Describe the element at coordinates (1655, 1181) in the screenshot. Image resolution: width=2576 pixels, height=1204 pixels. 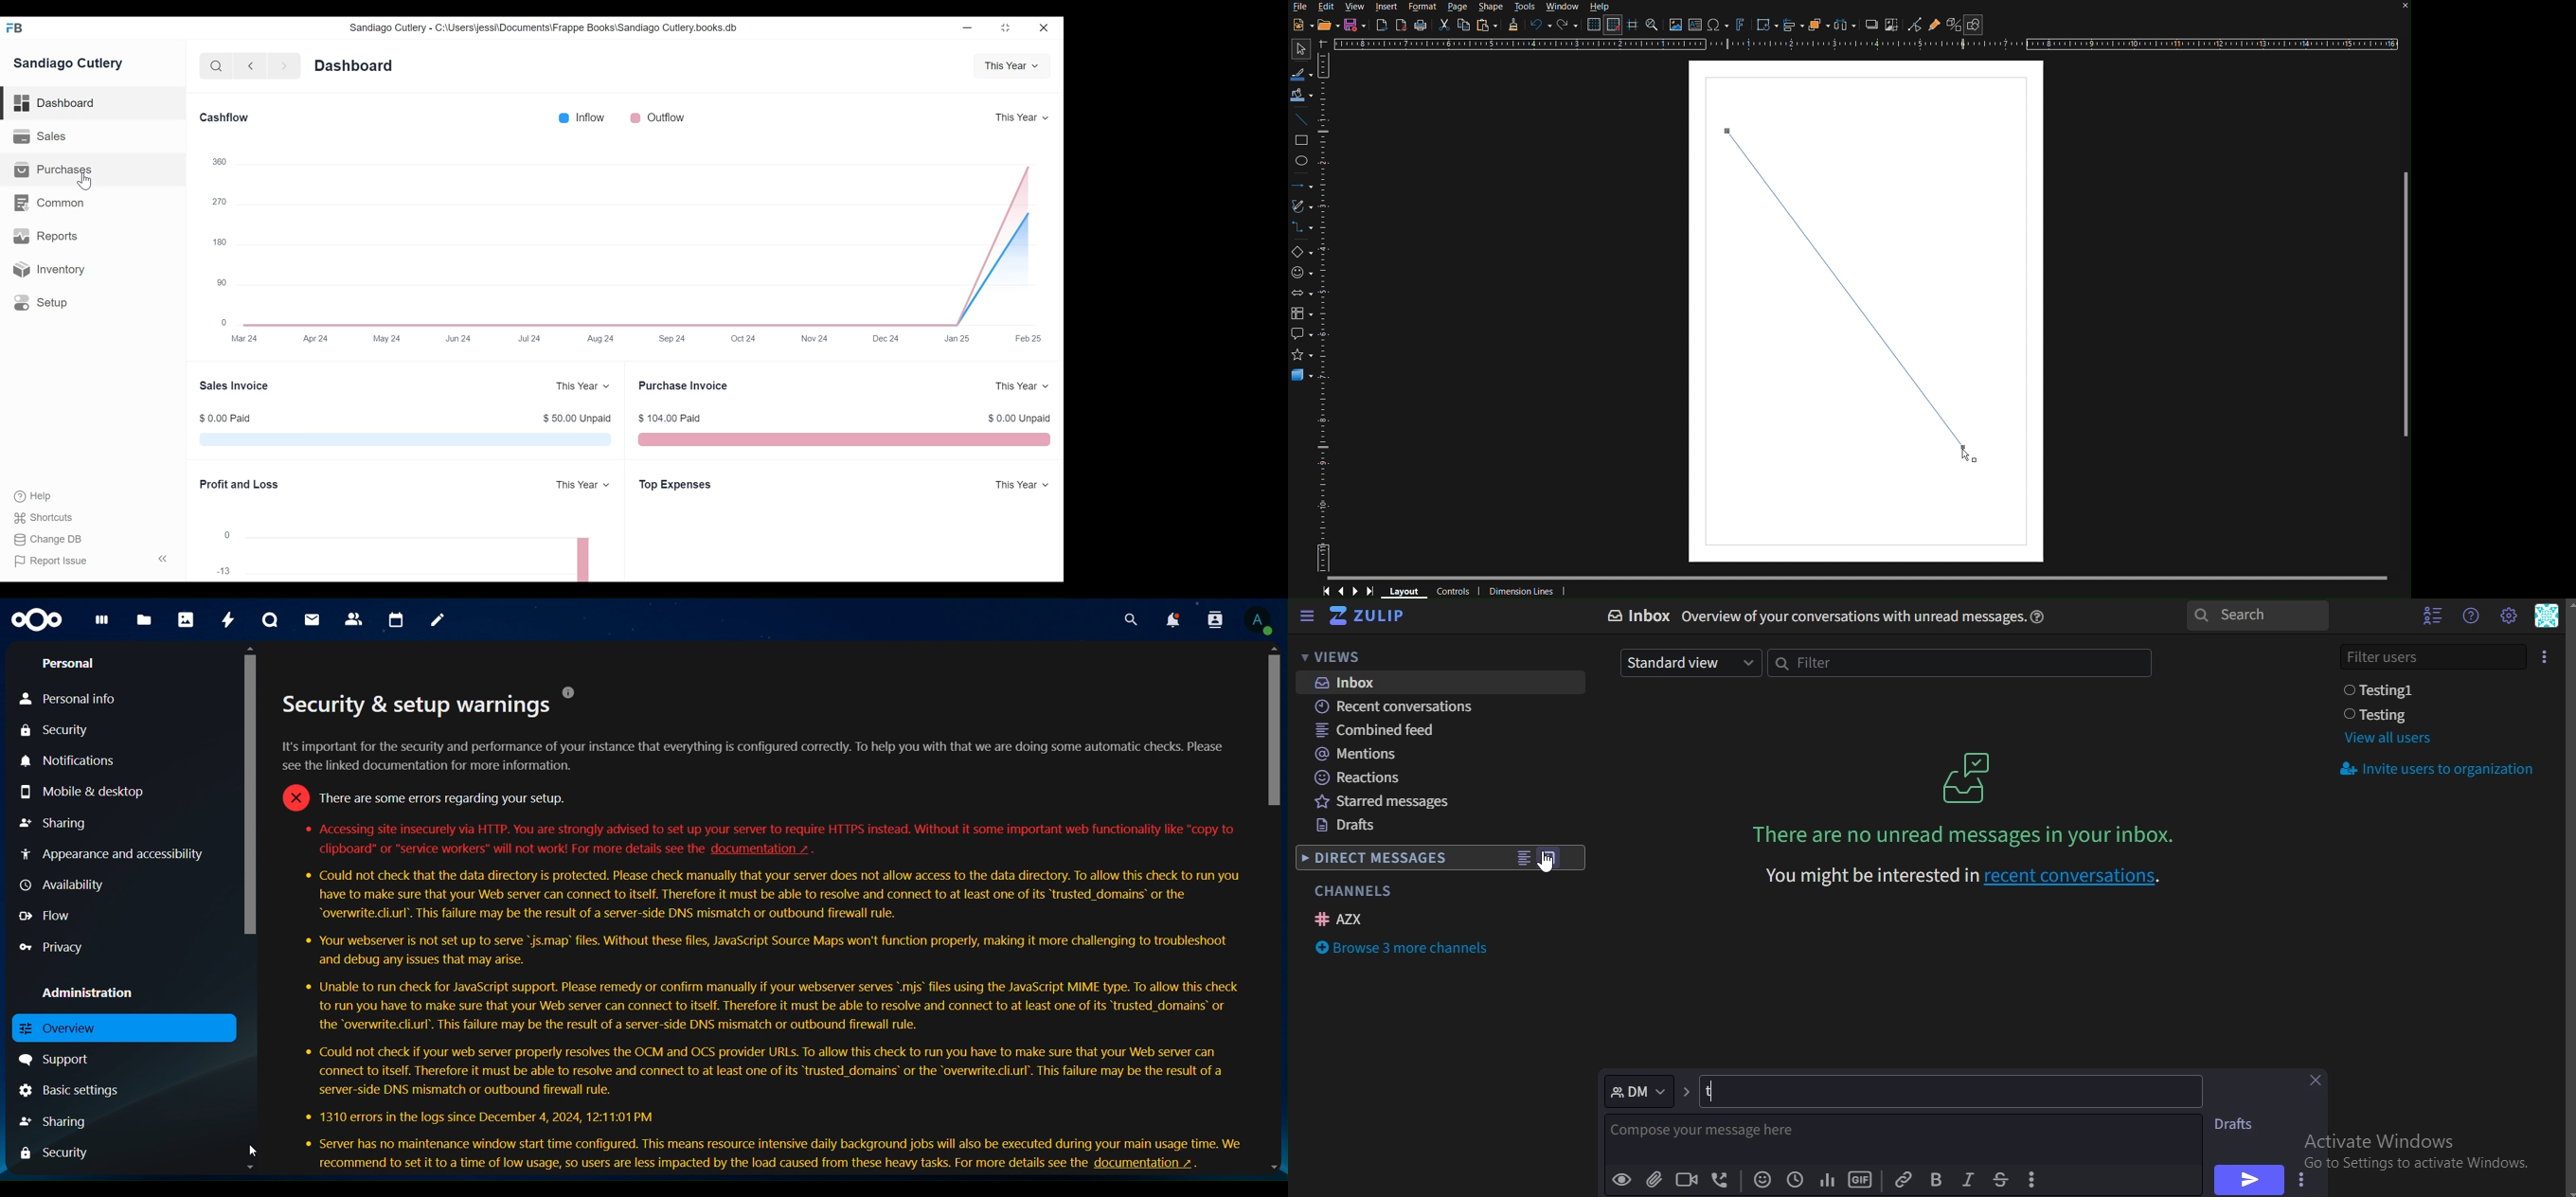
I see `upload files` at that location.